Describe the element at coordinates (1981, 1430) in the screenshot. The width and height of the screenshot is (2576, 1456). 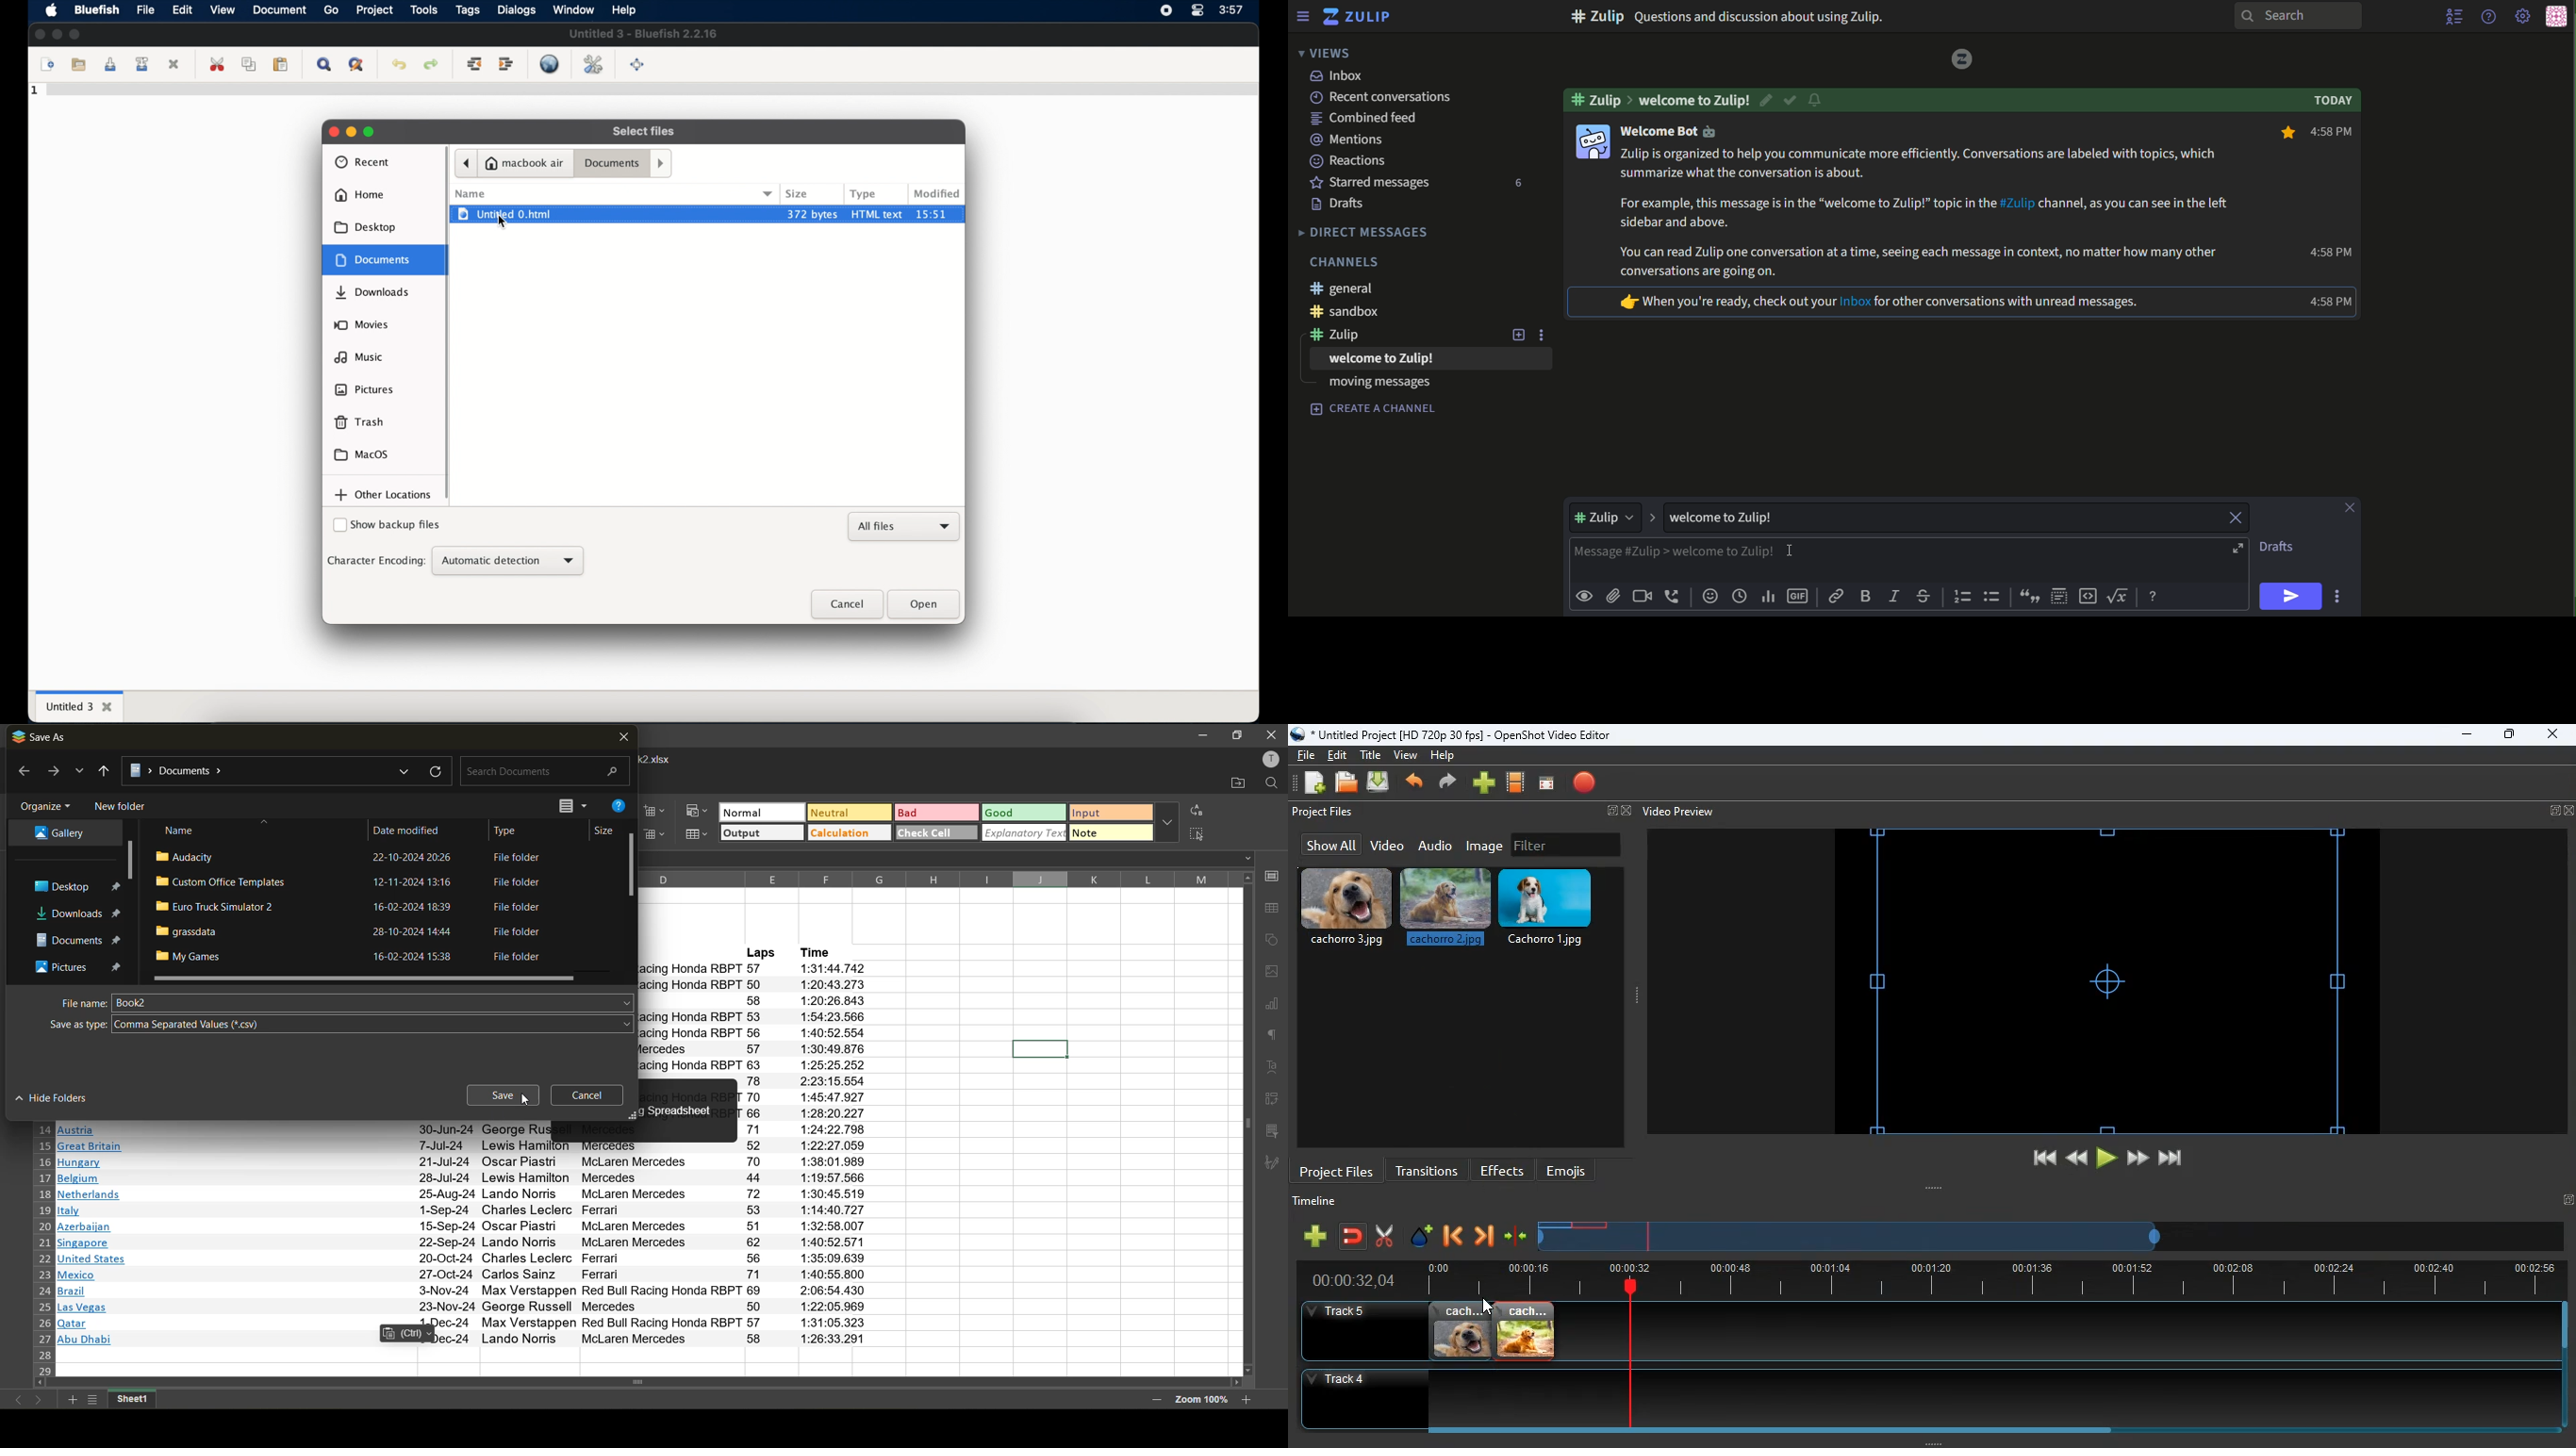
I see `Horizontal slide bar` at that location.